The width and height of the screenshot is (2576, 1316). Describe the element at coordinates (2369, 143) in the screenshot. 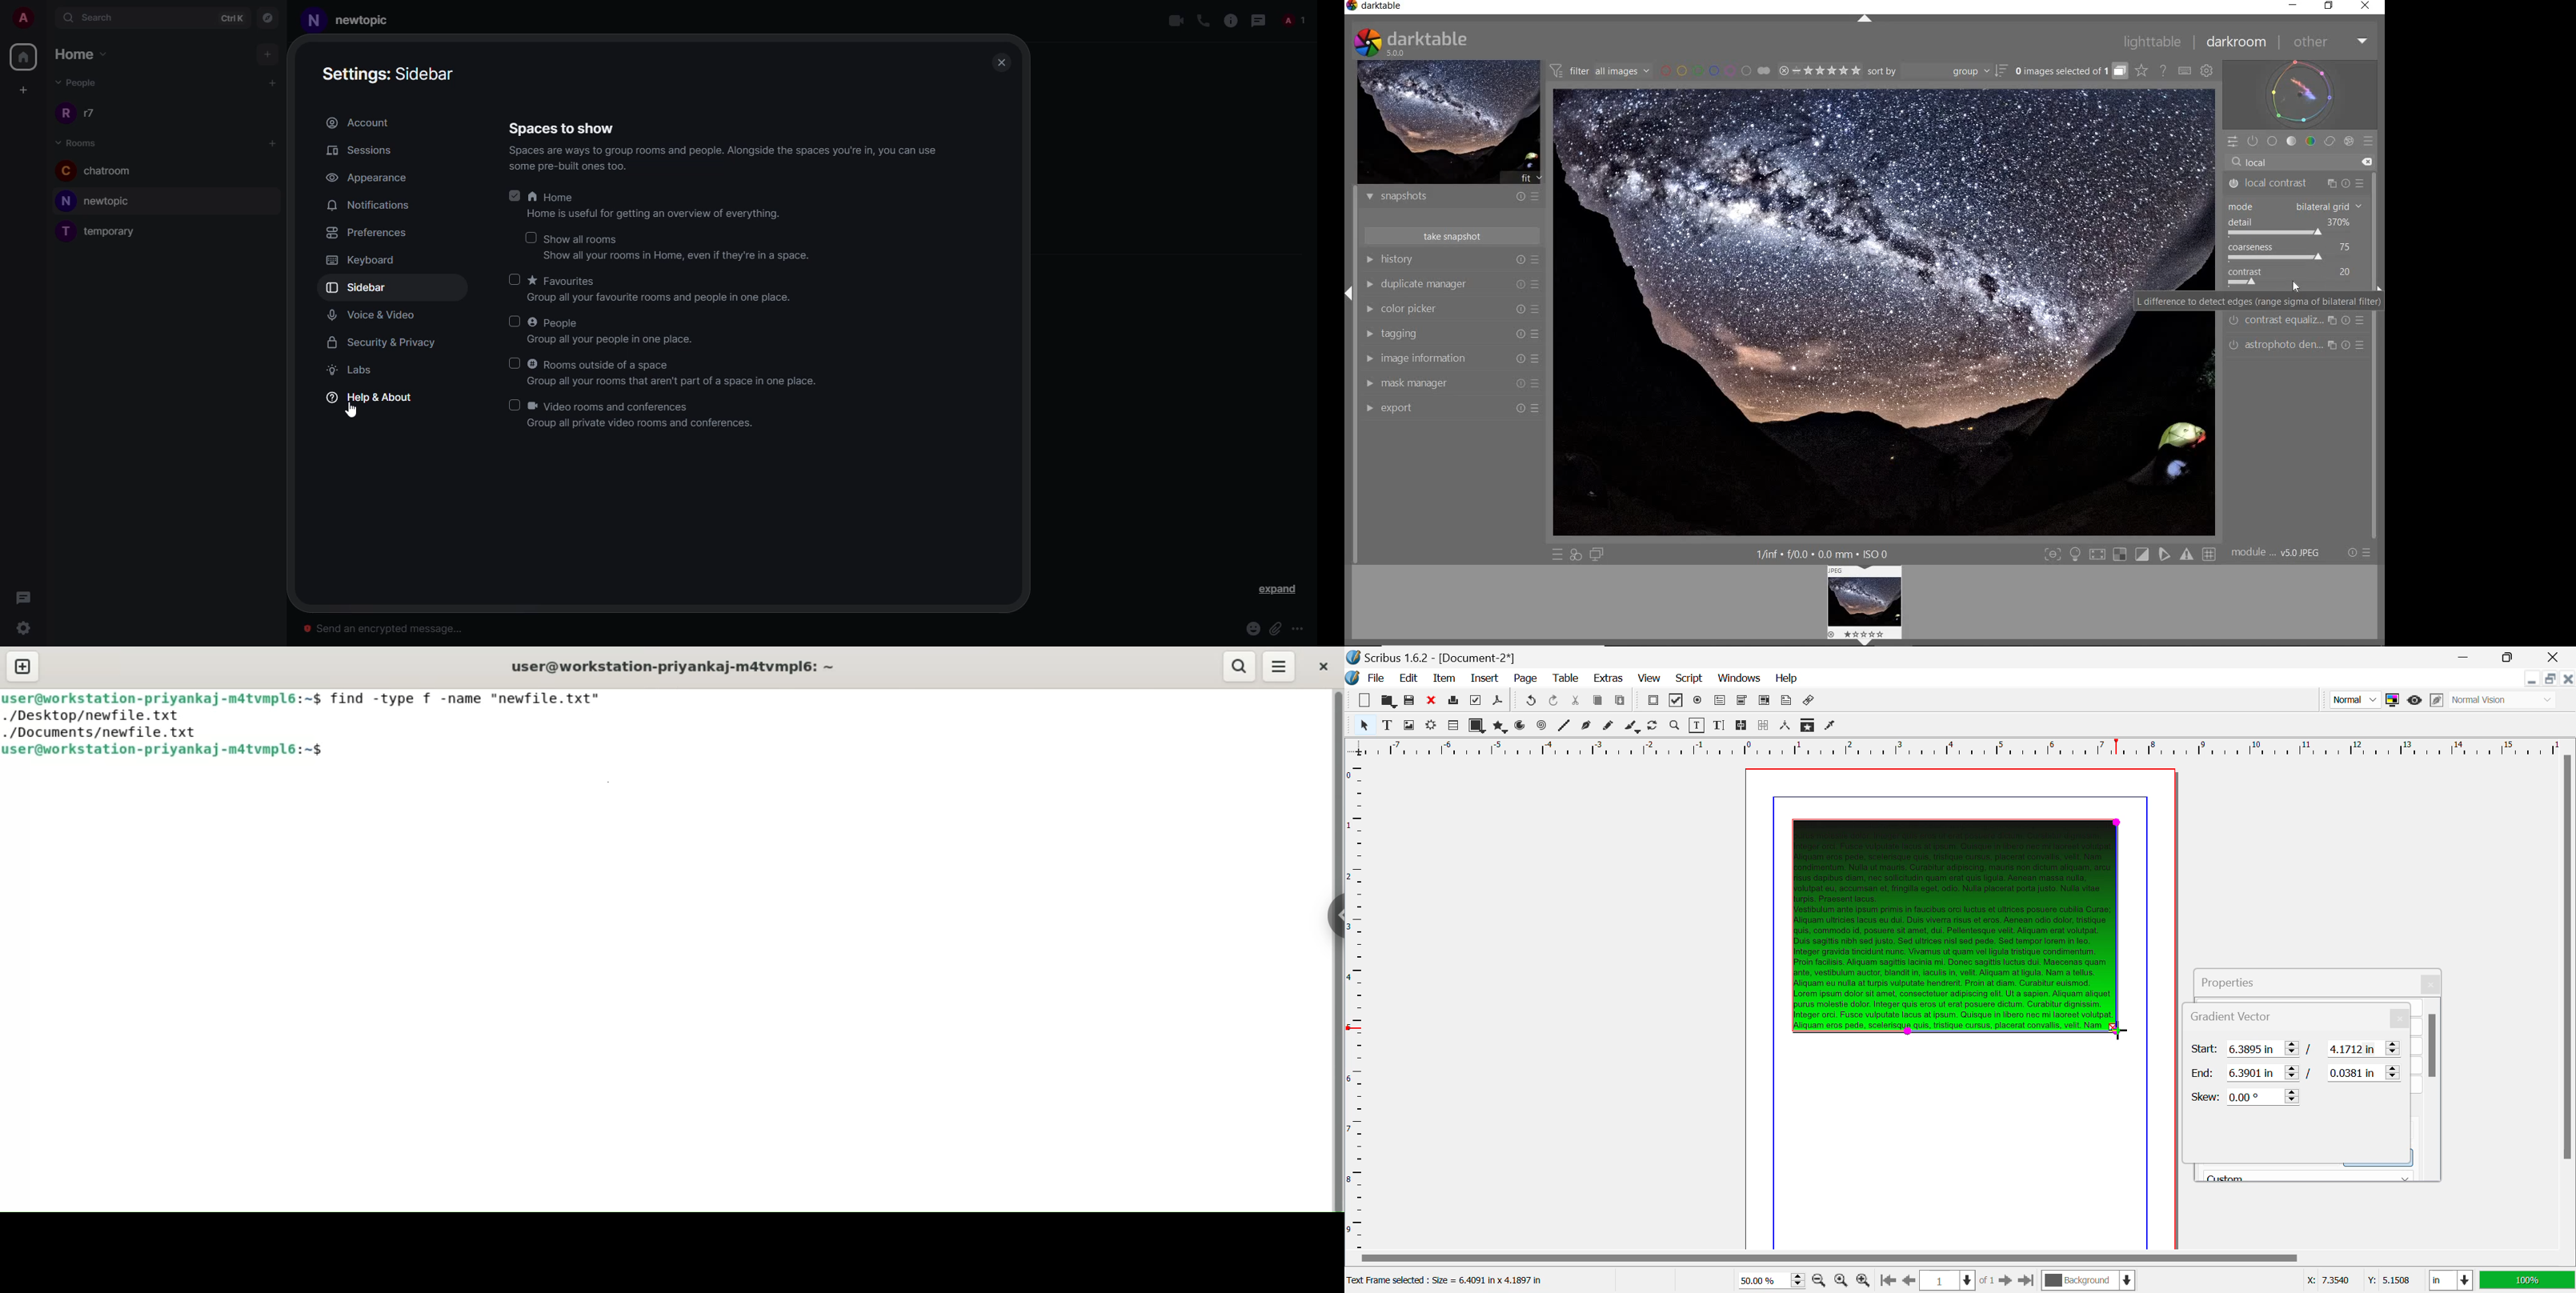

I see `PRESETS` at that location.